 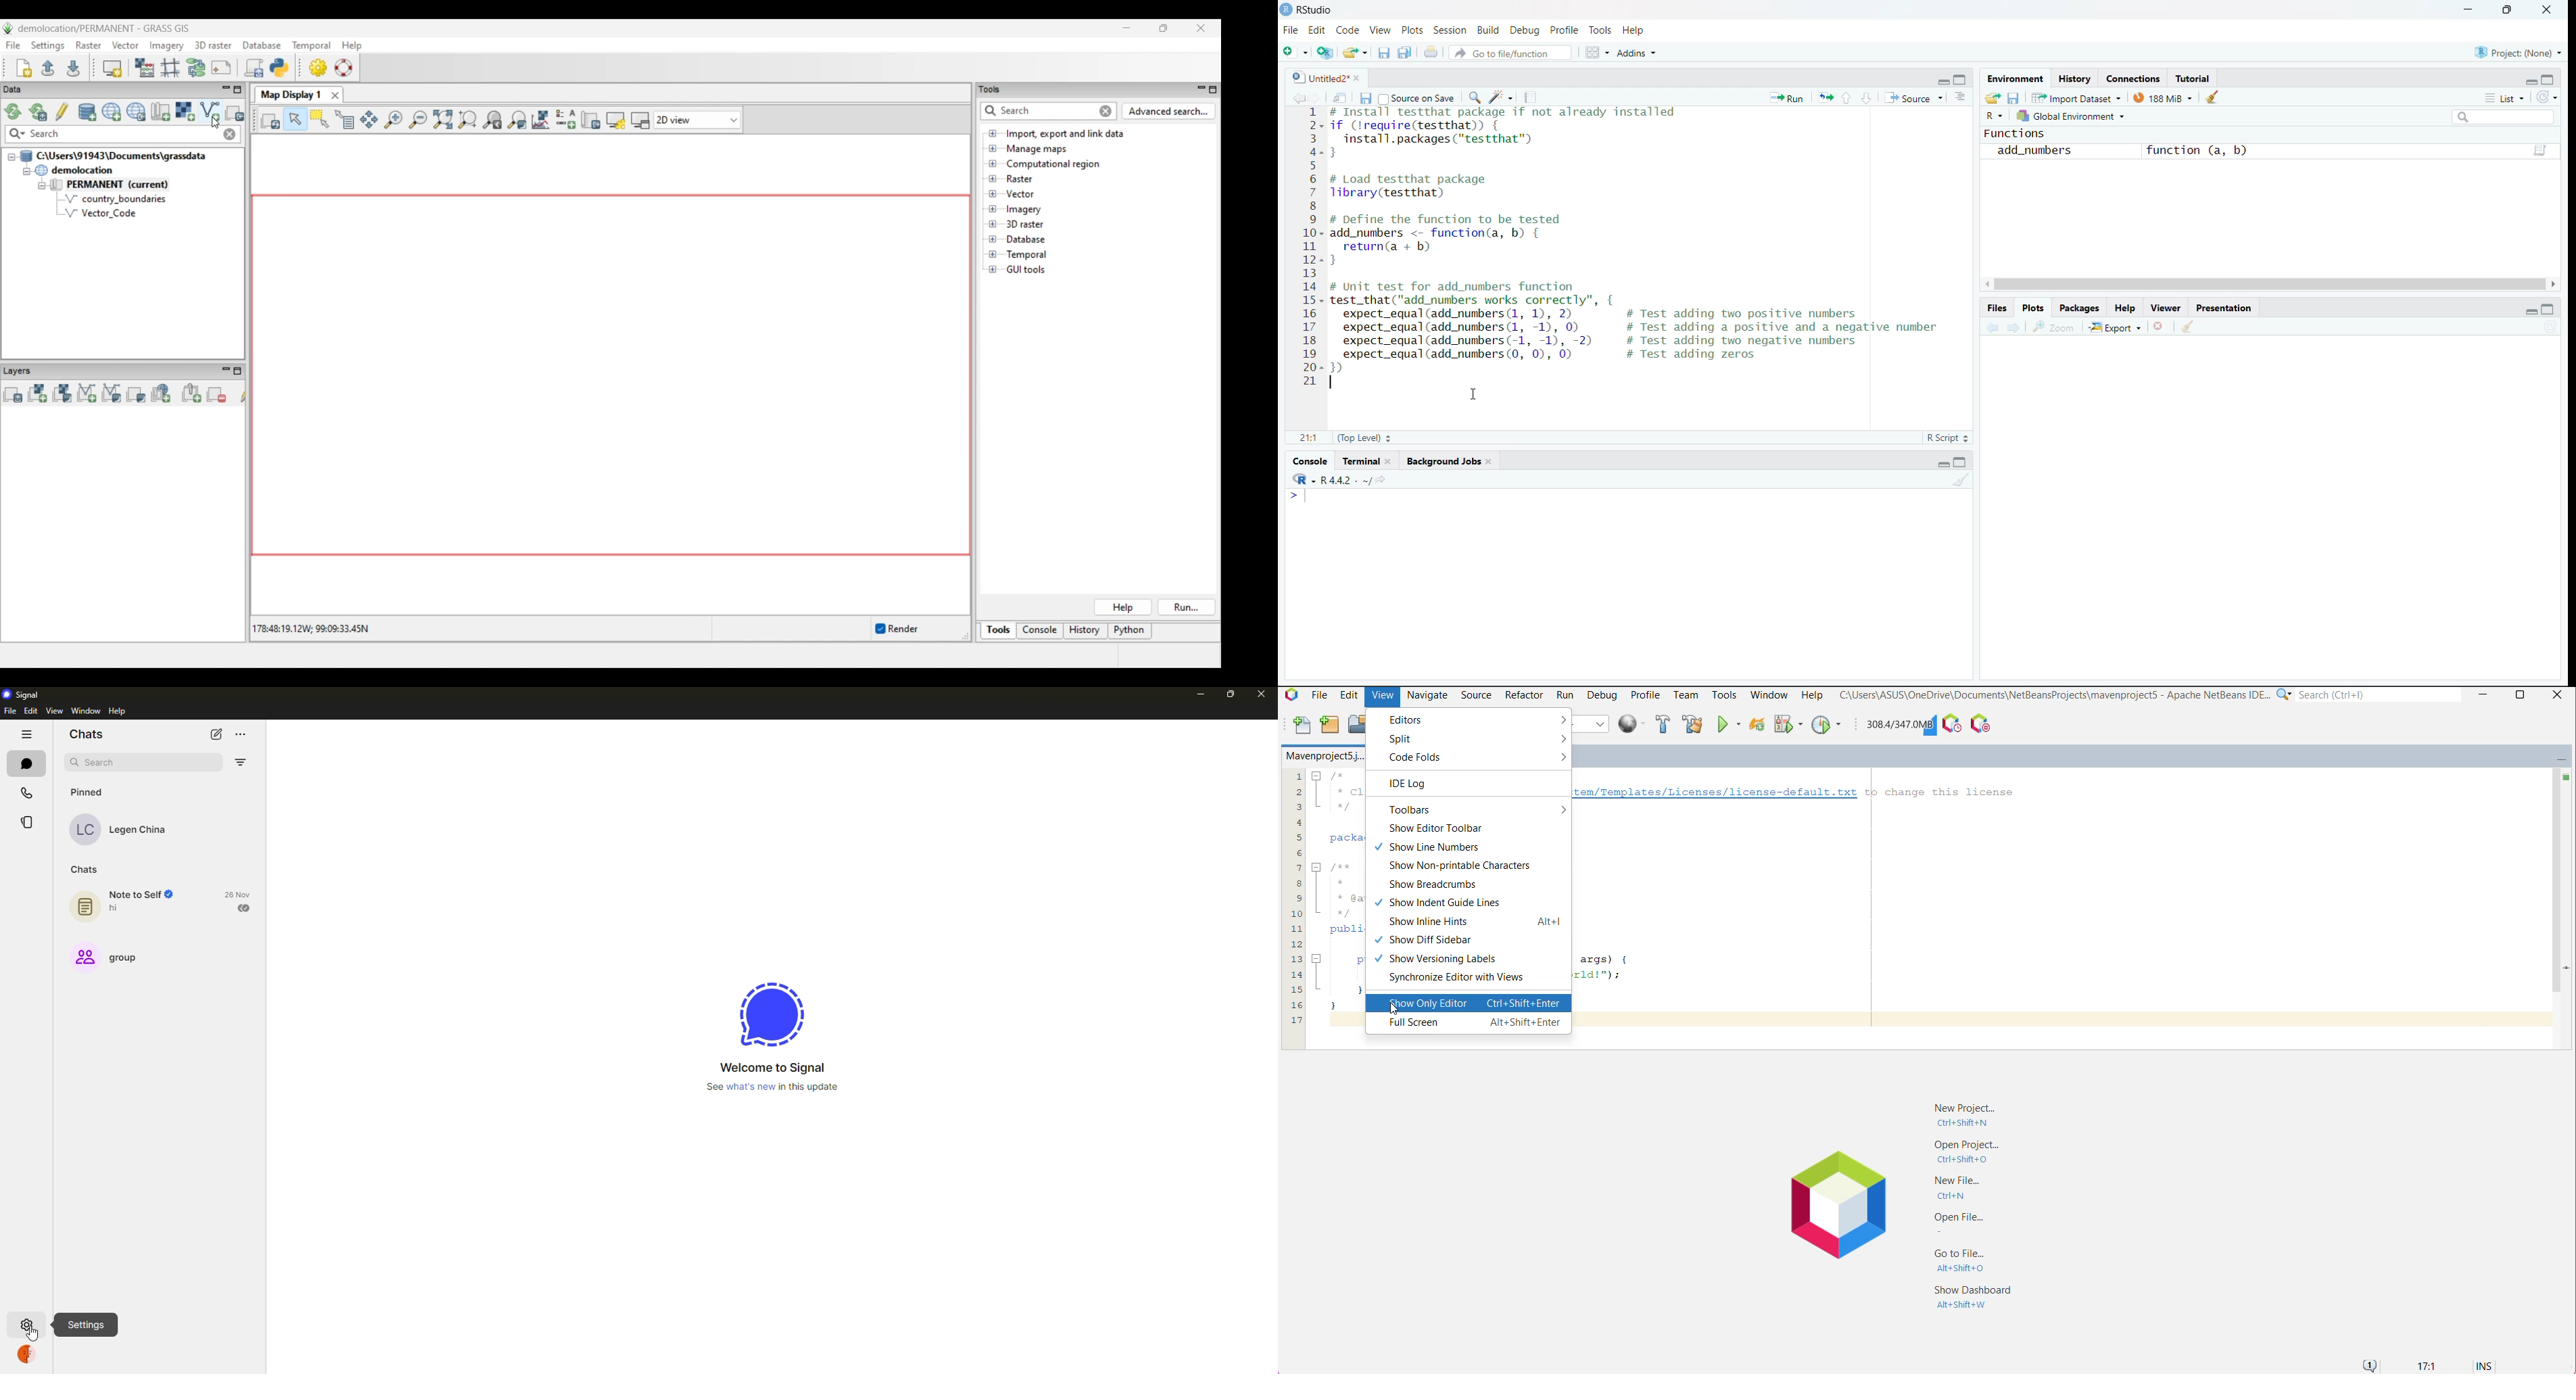 What do you see at coordinates (1960, 462) in the screenshot?
I see `maximize` at bounding box center [1960, 462].